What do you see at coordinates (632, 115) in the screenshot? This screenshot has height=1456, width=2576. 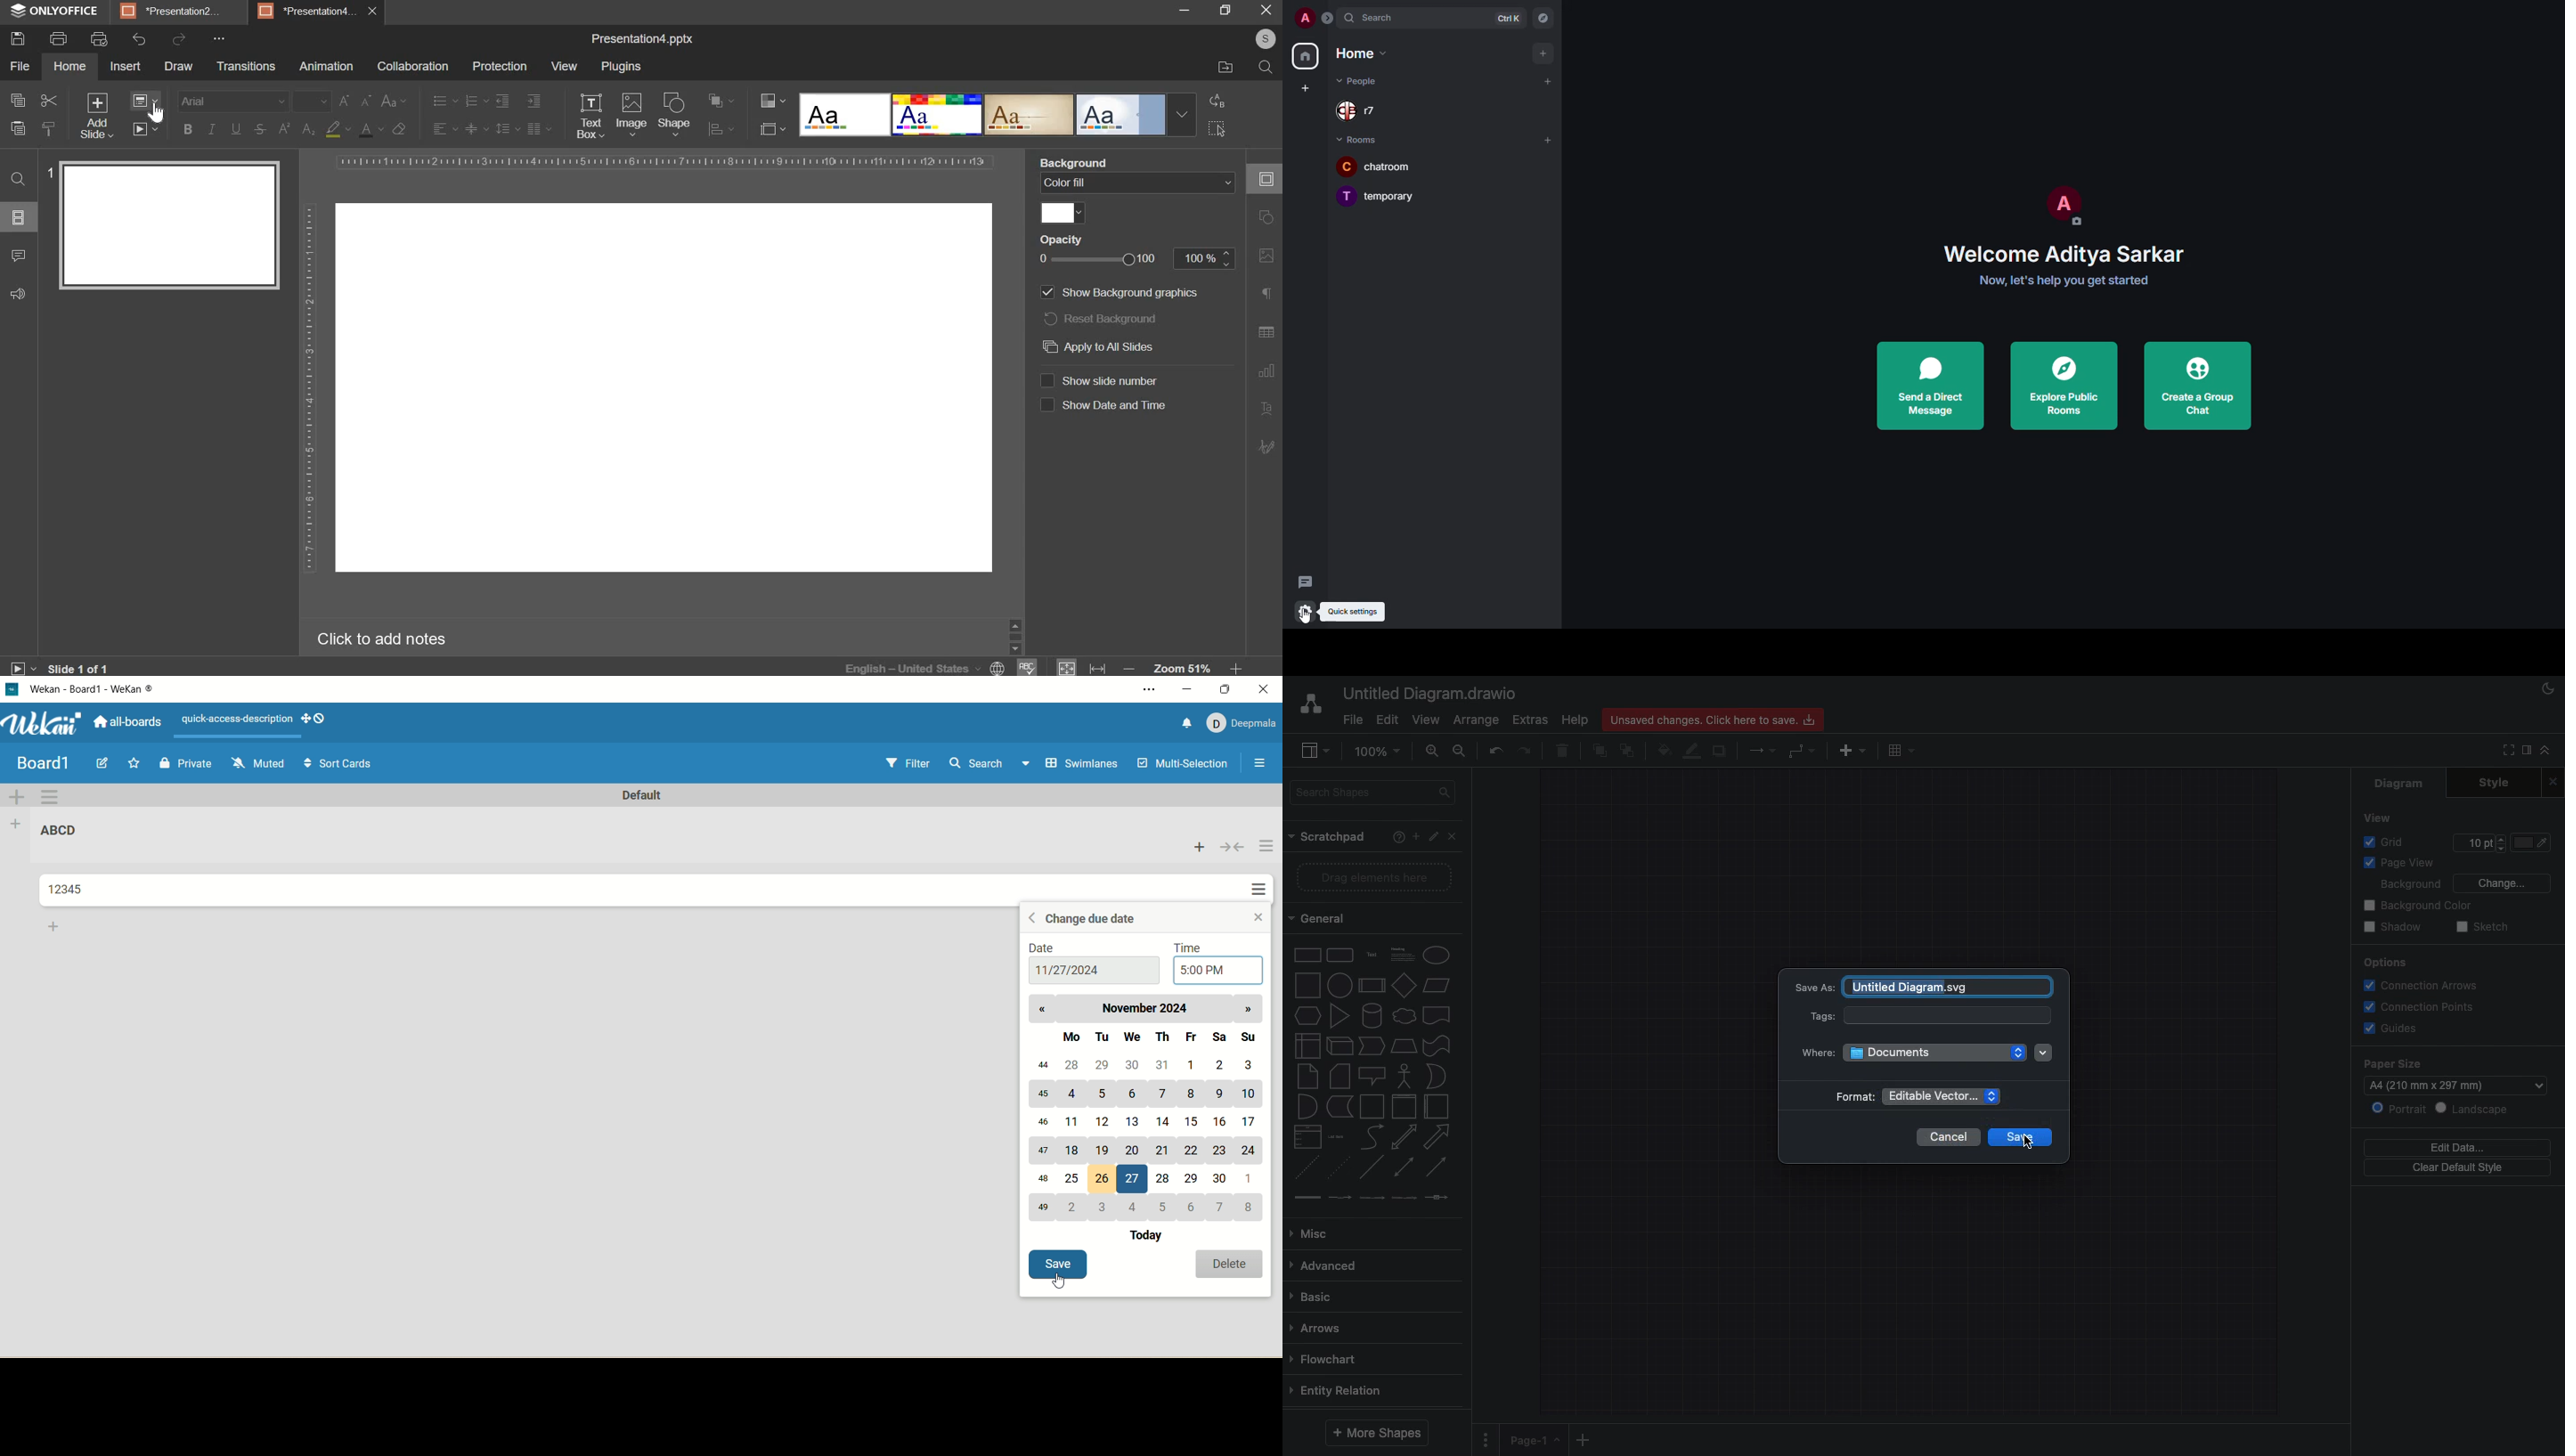 I see `image` at bounding box center [632, 115].